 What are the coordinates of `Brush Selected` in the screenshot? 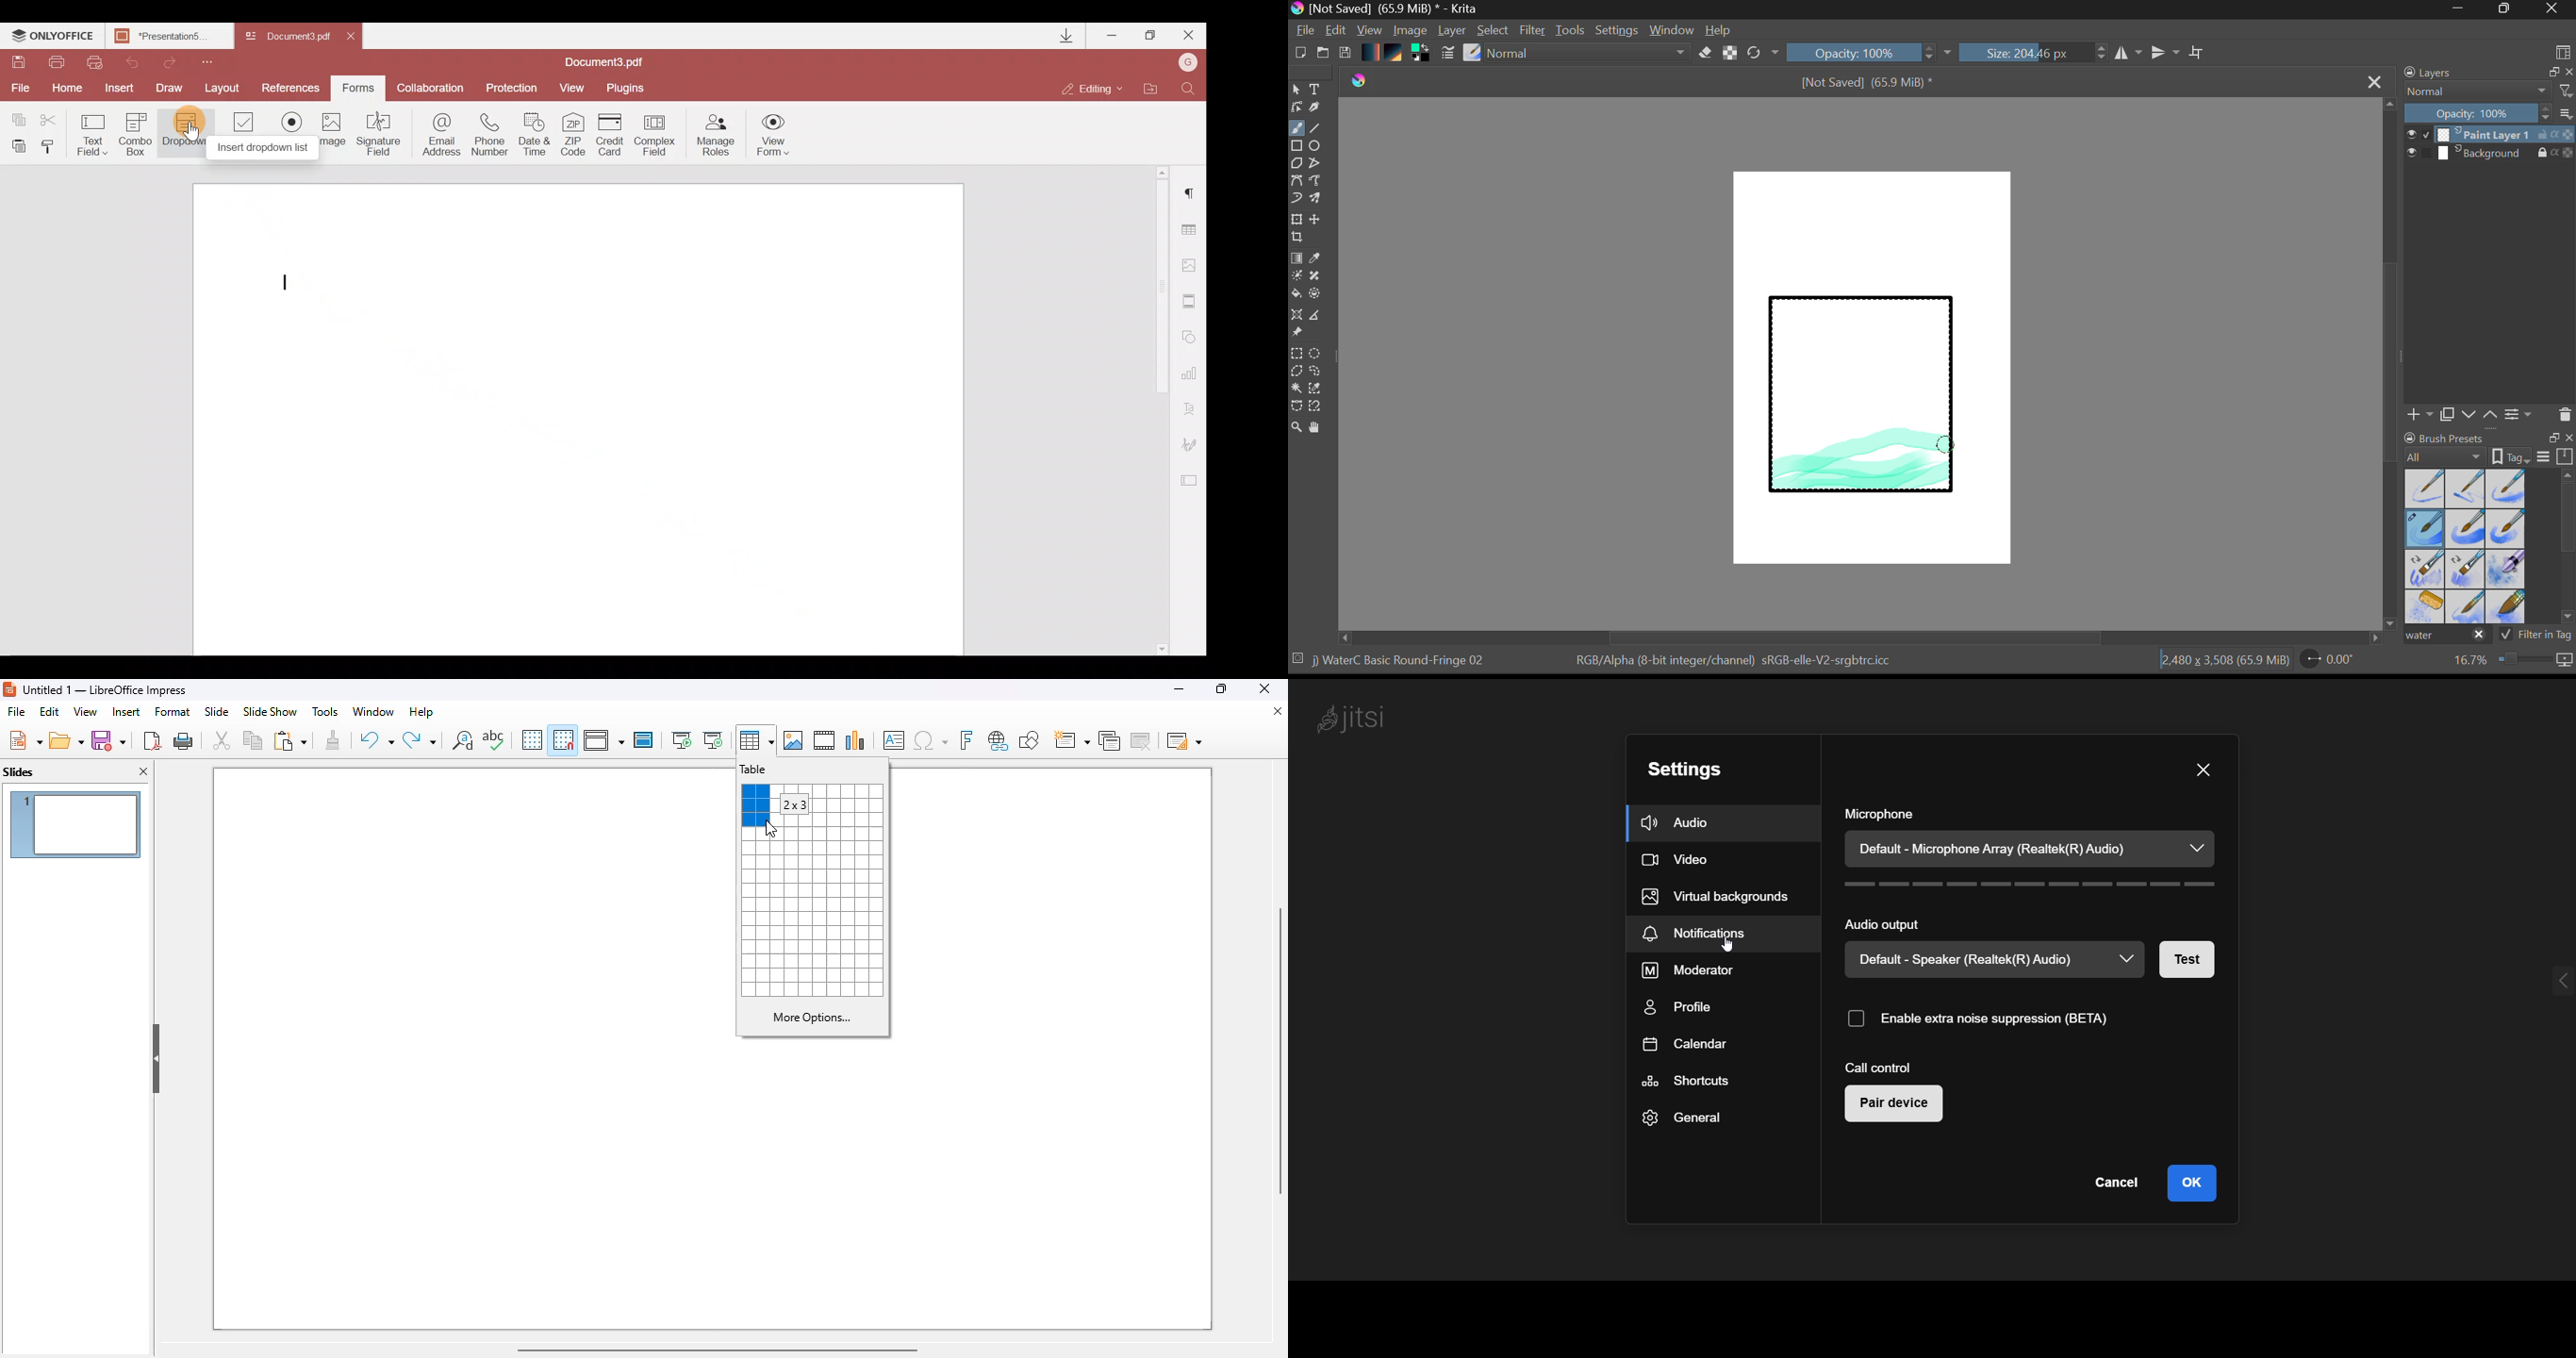 It's located at (1401, 662).